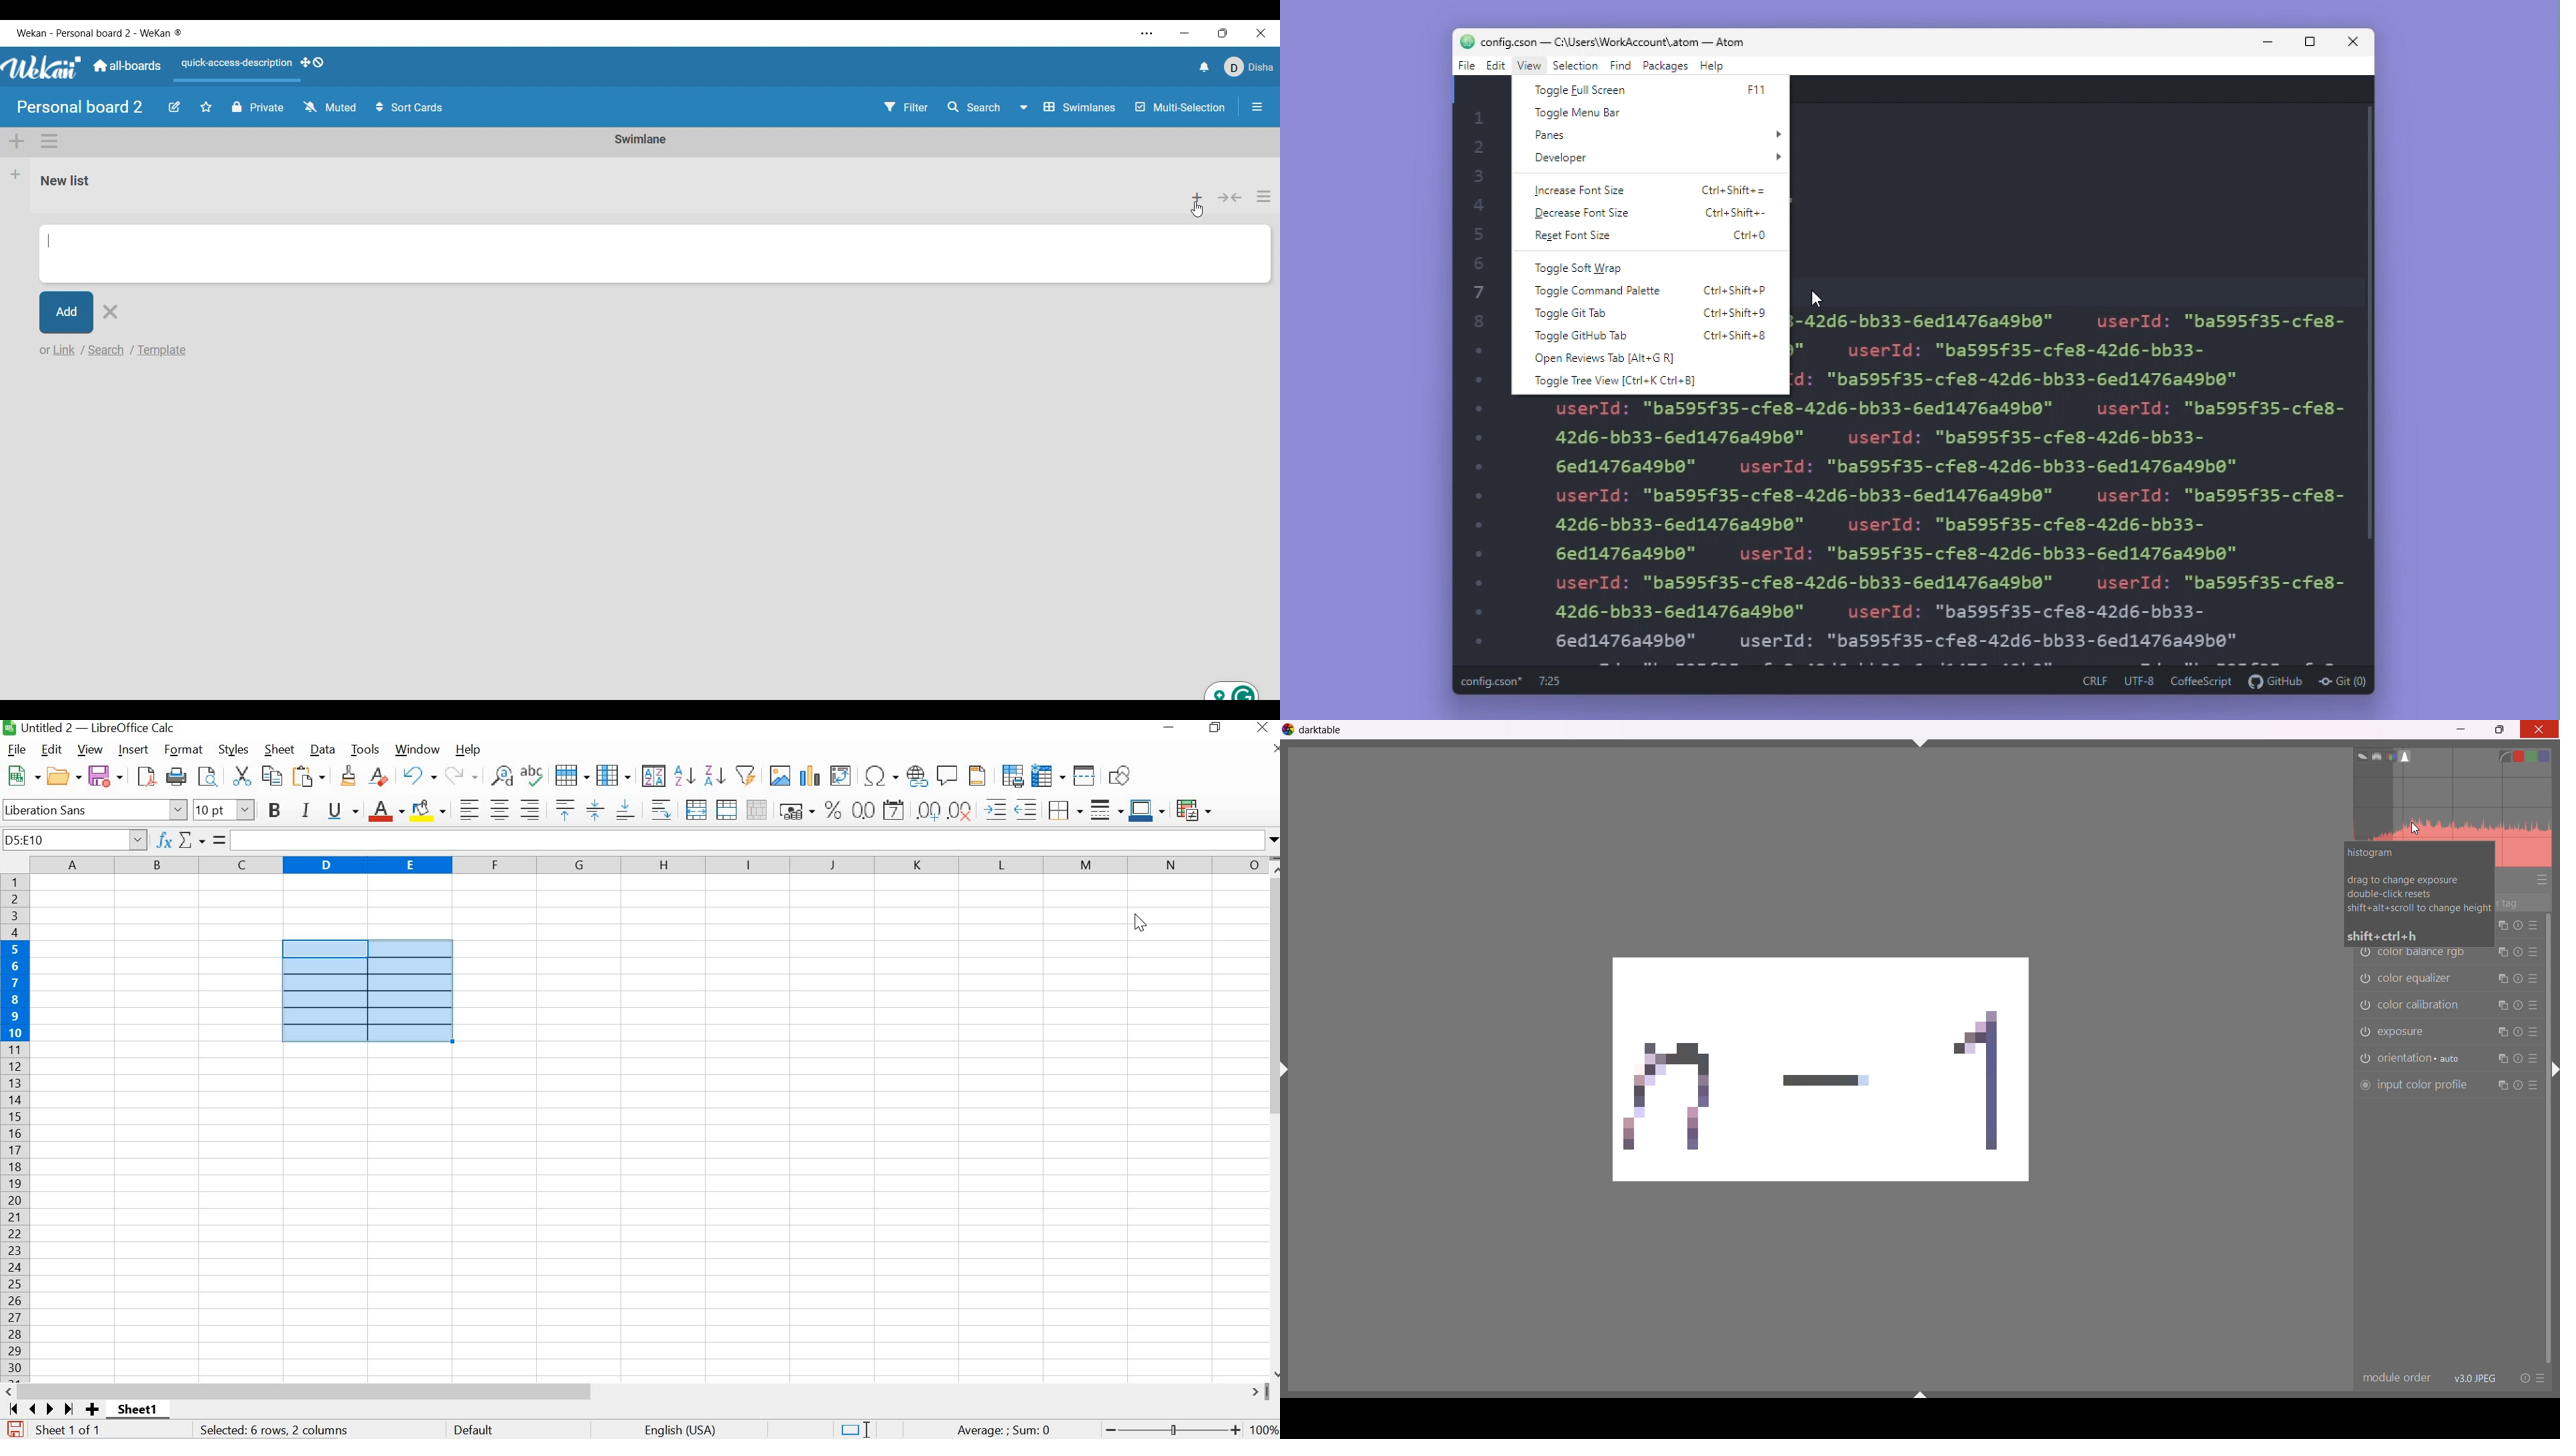  Describe the element at coordinates (1123, 774) in the screenshot. I see `SHAW DRAW FUNCTIONS` at that location.